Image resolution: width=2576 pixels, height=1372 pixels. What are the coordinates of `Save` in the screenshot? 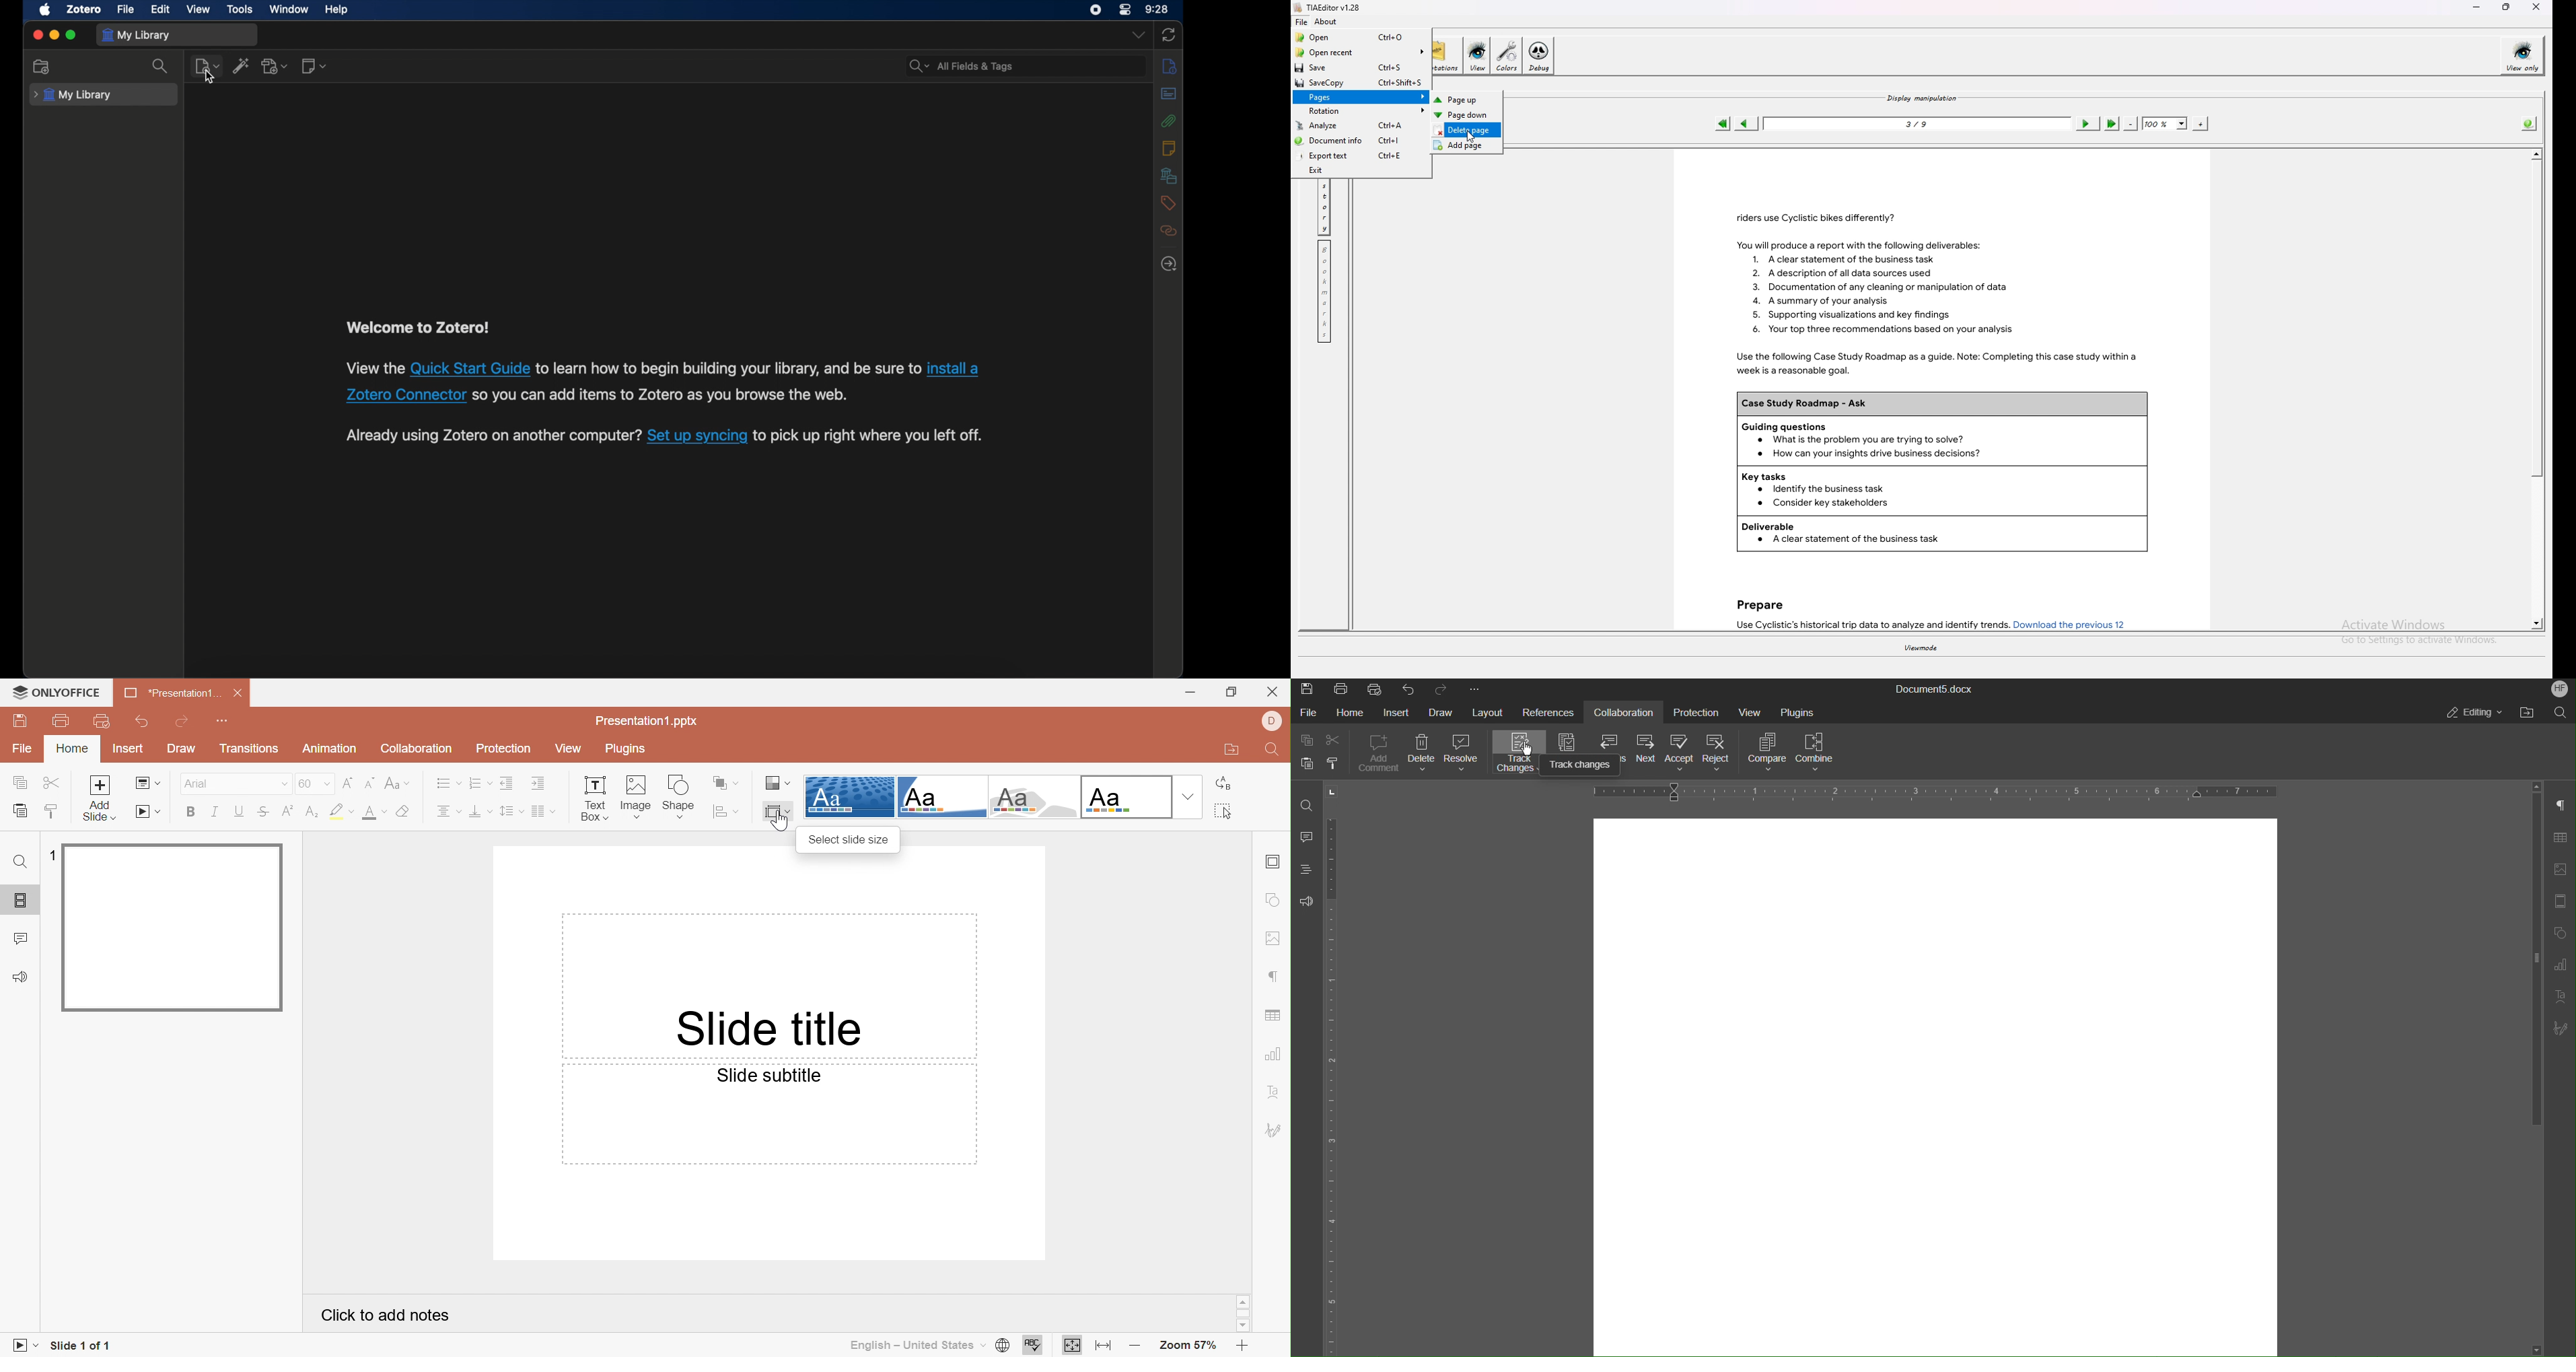 It's located at (20, 721).